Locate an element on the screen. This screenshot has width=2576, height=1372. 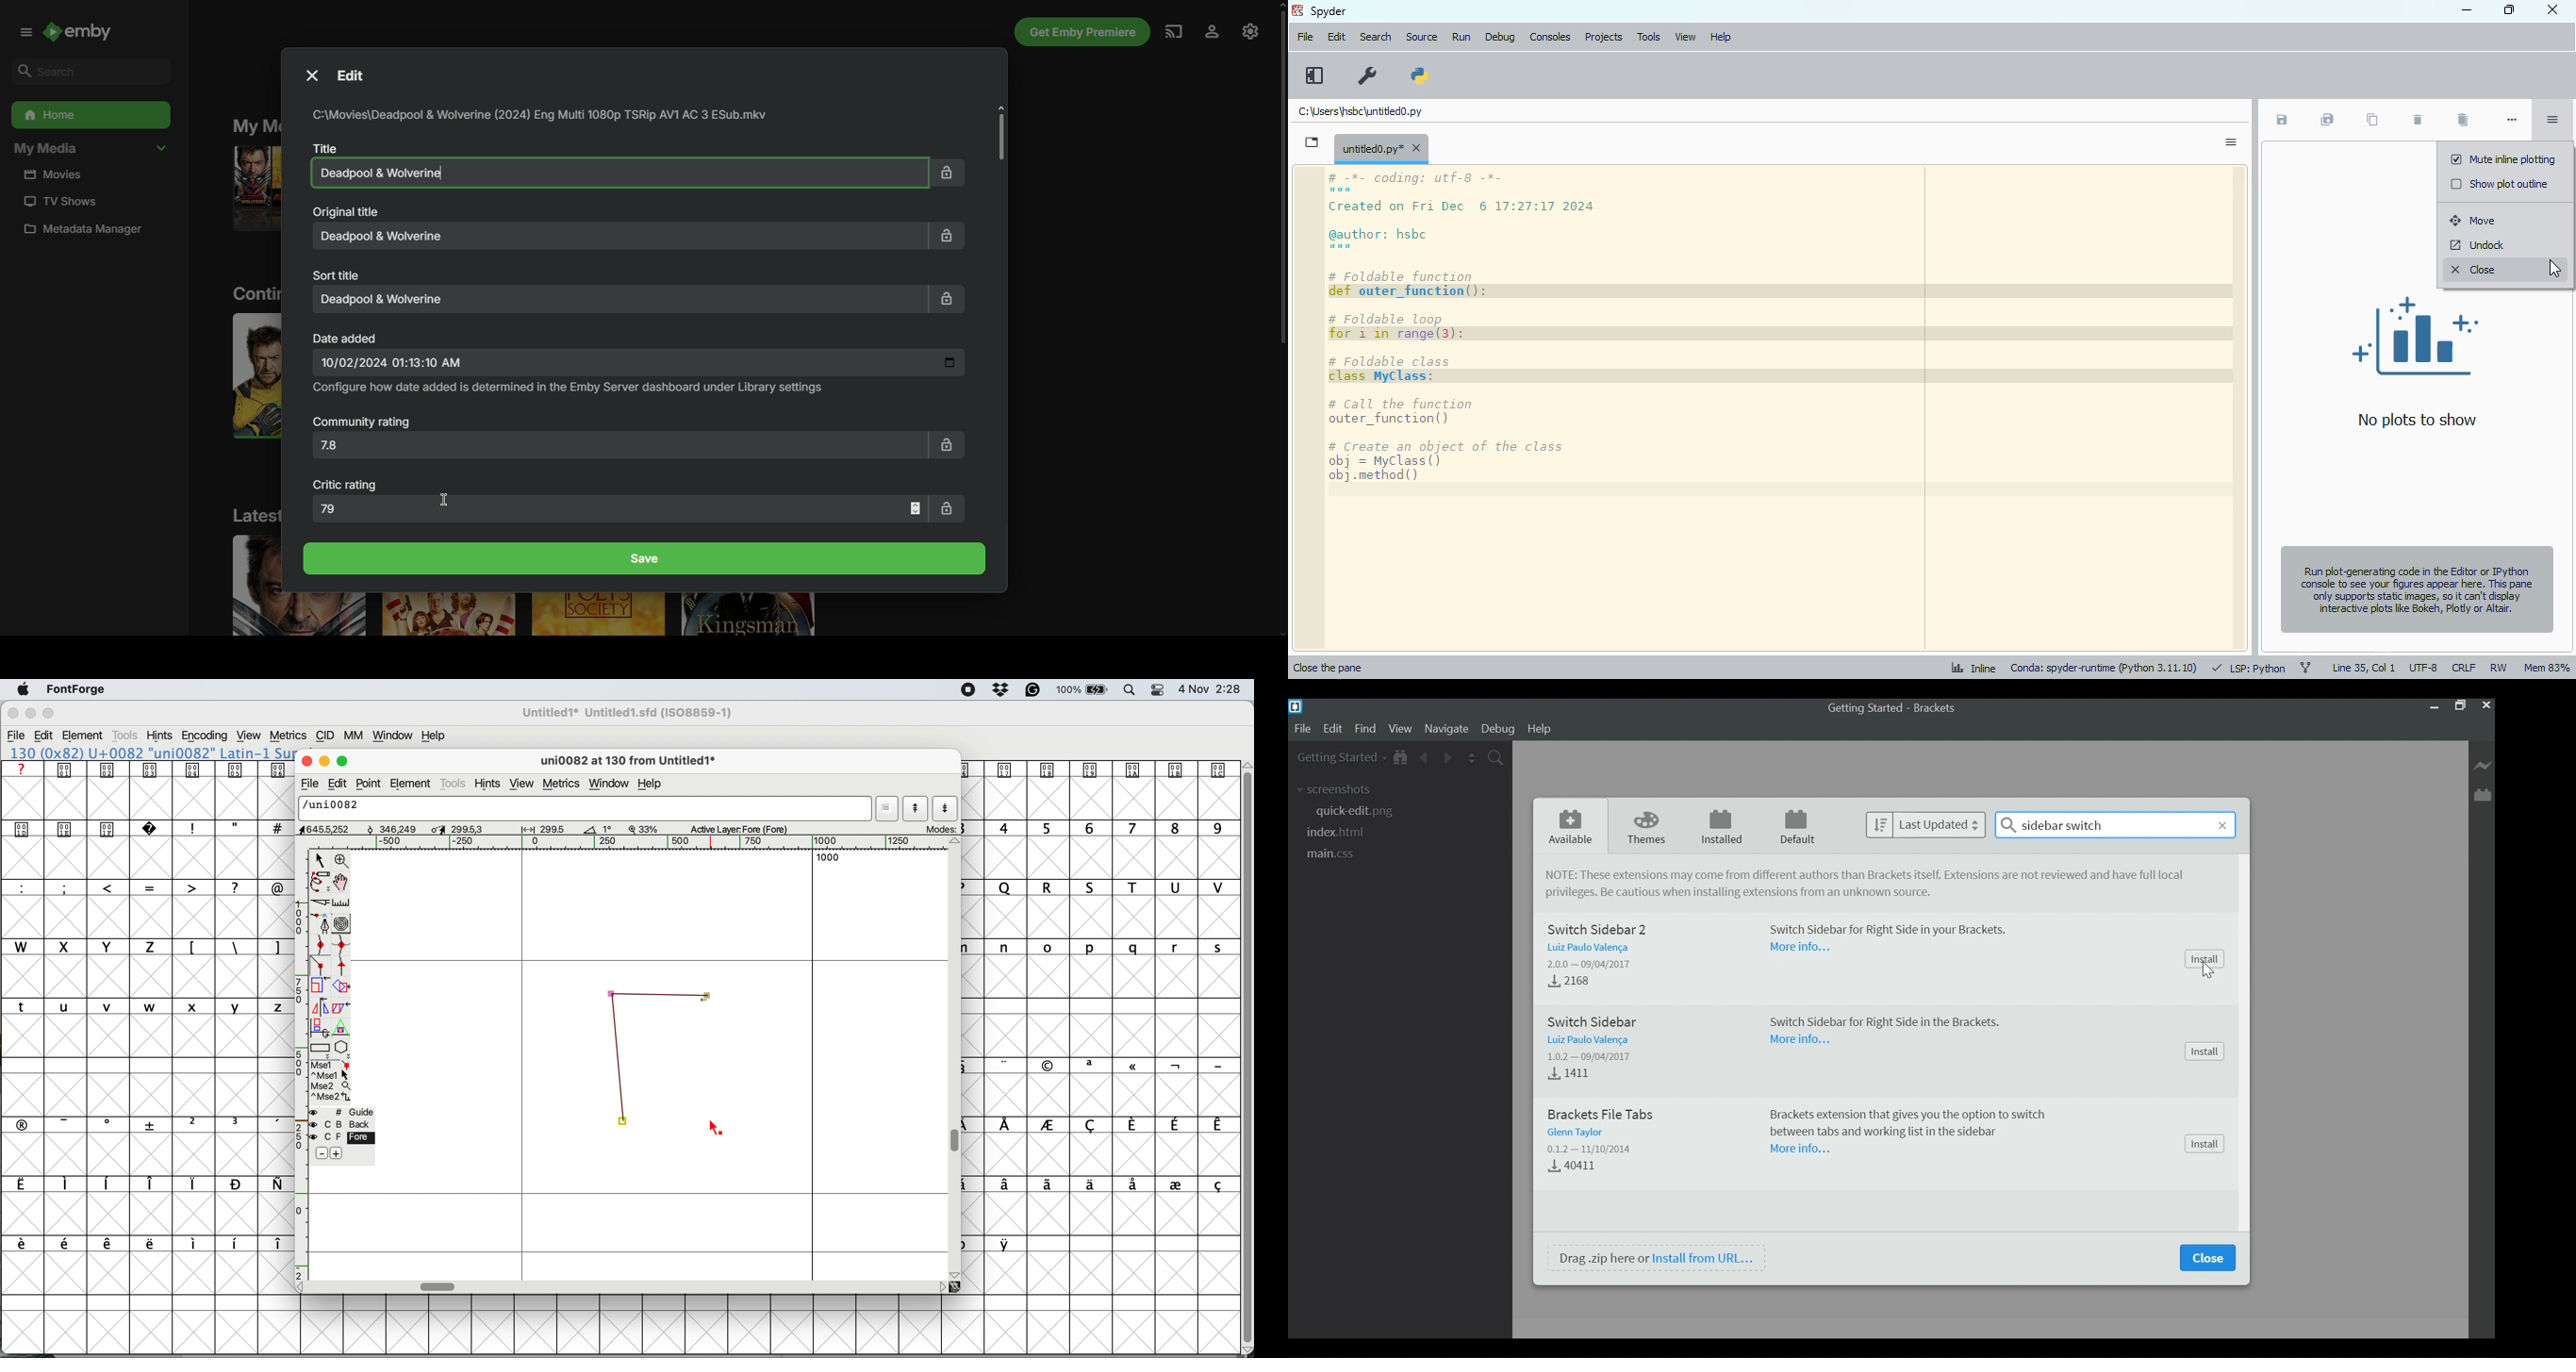
40411 is located at coordinates (1576, 1169).